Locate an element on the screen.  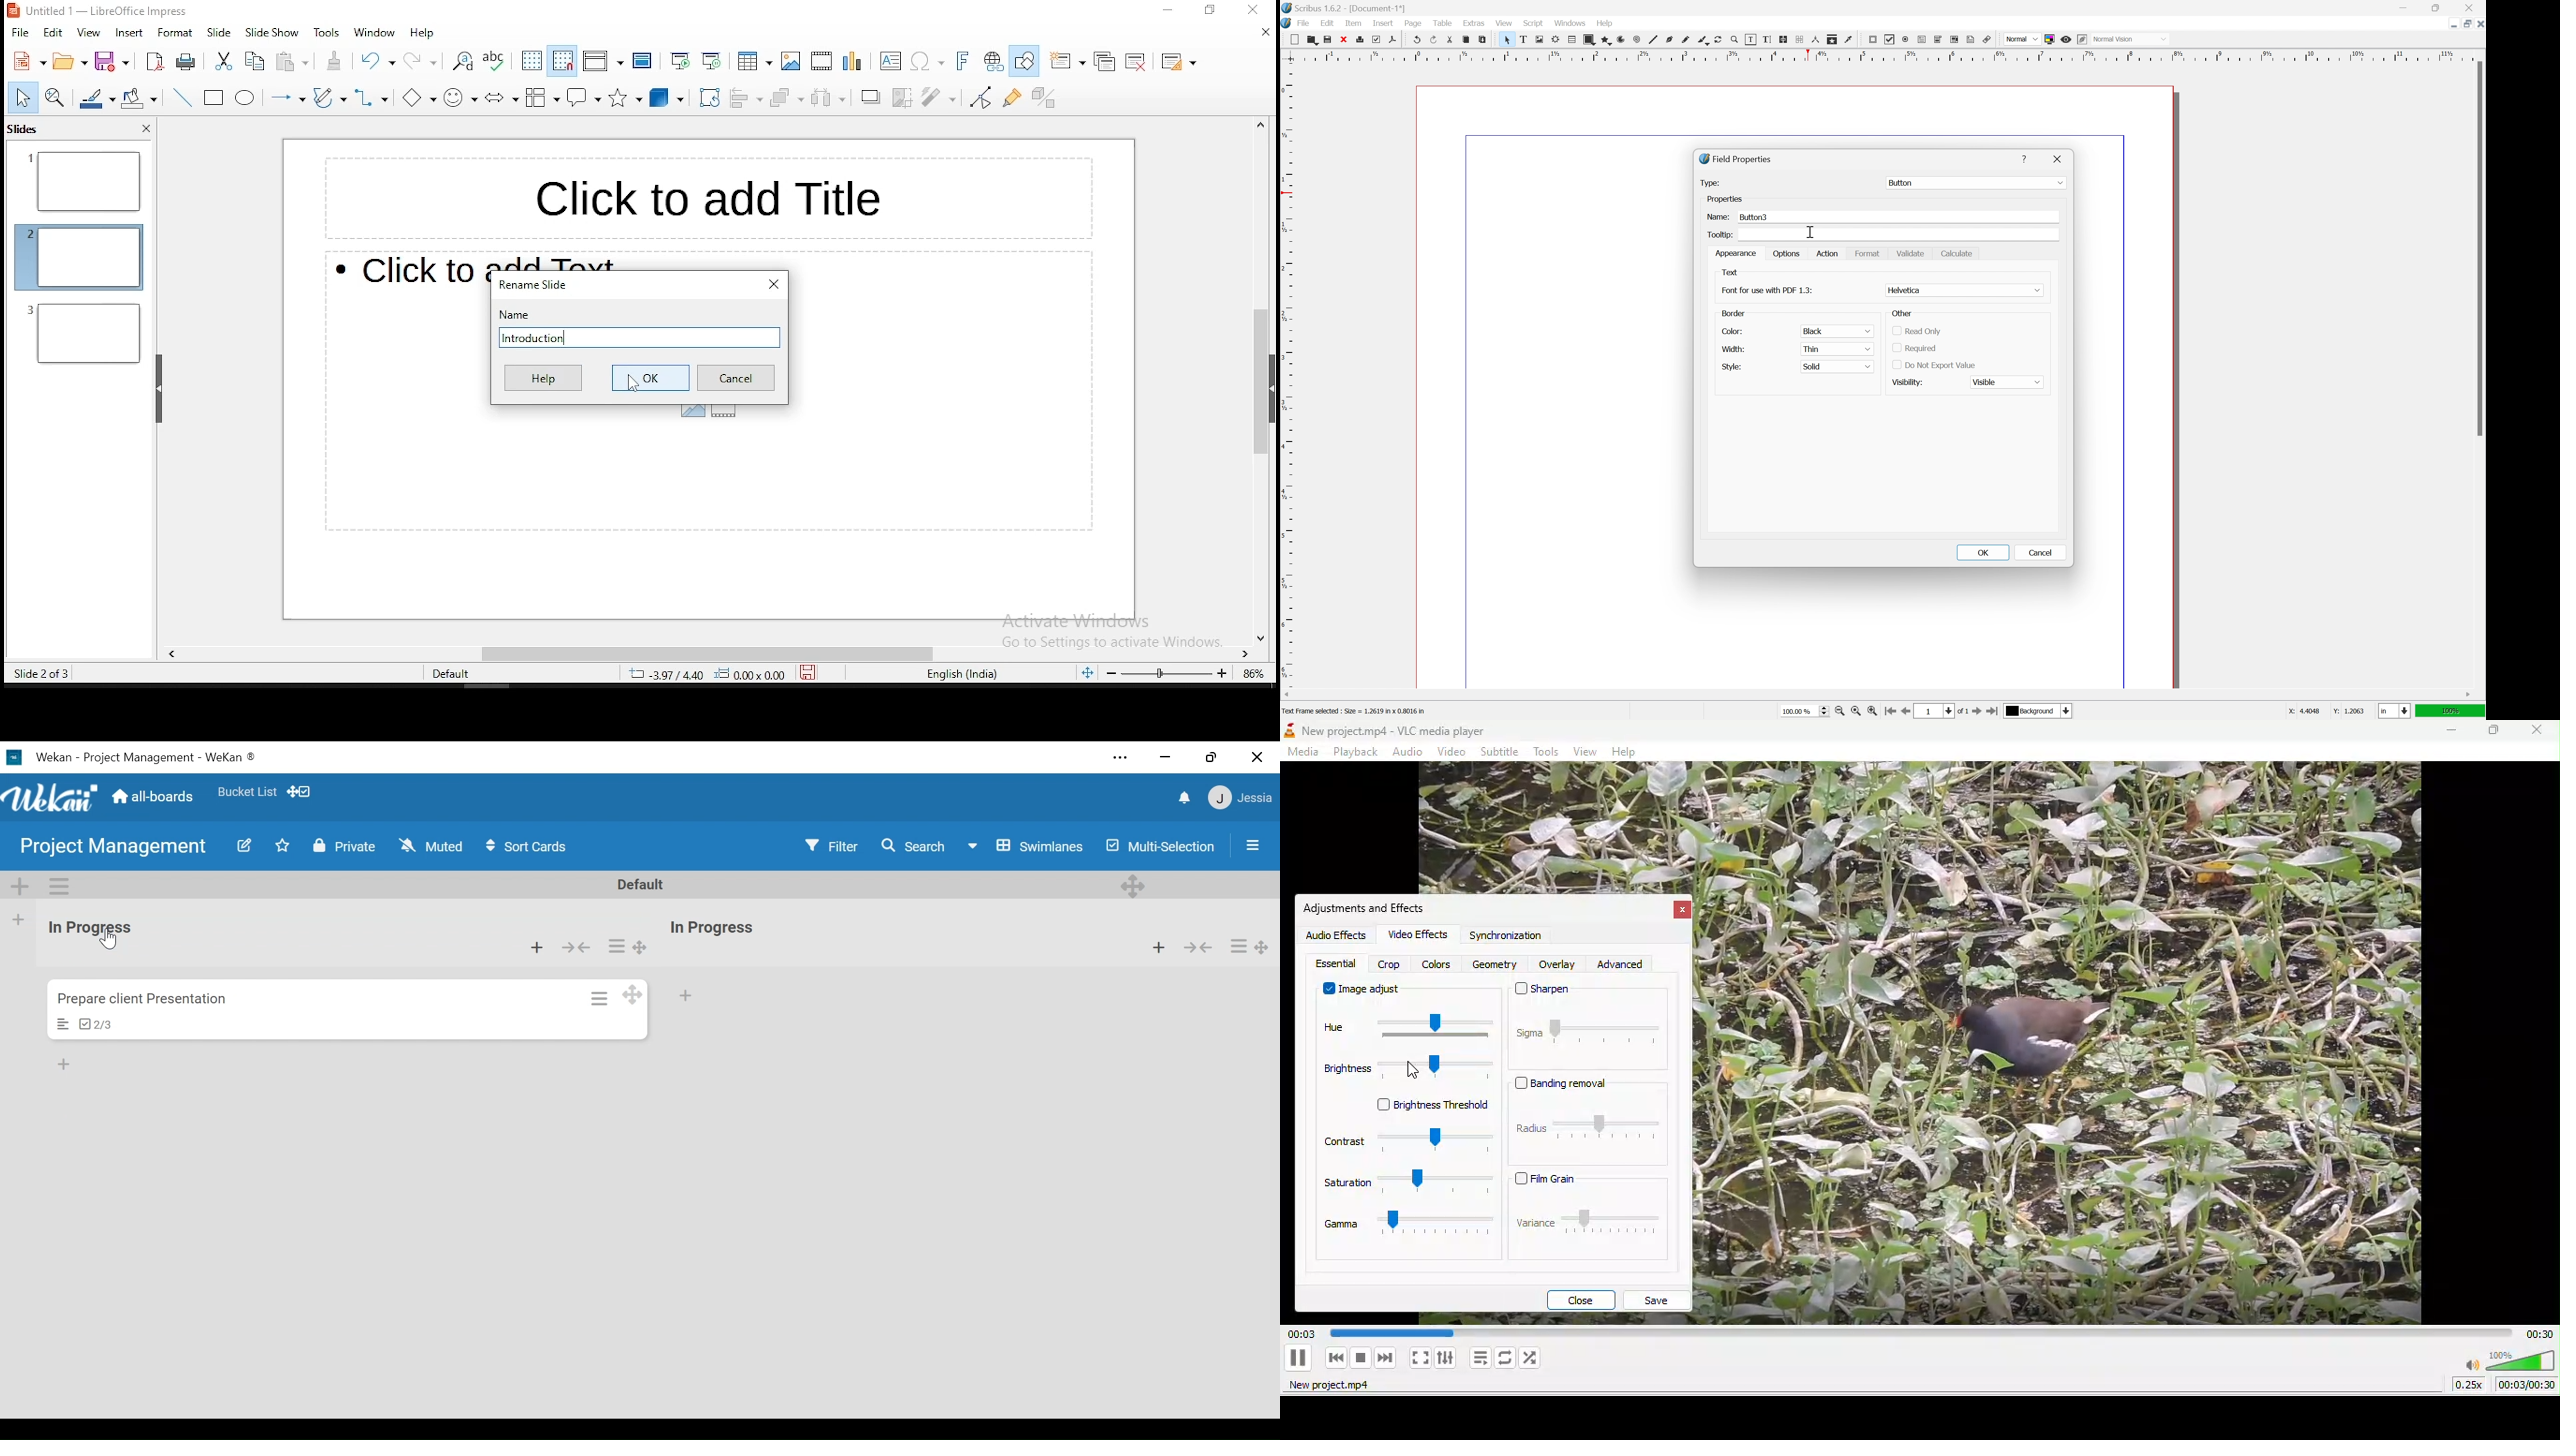
3D shapes is located at coordinates (668, 99).